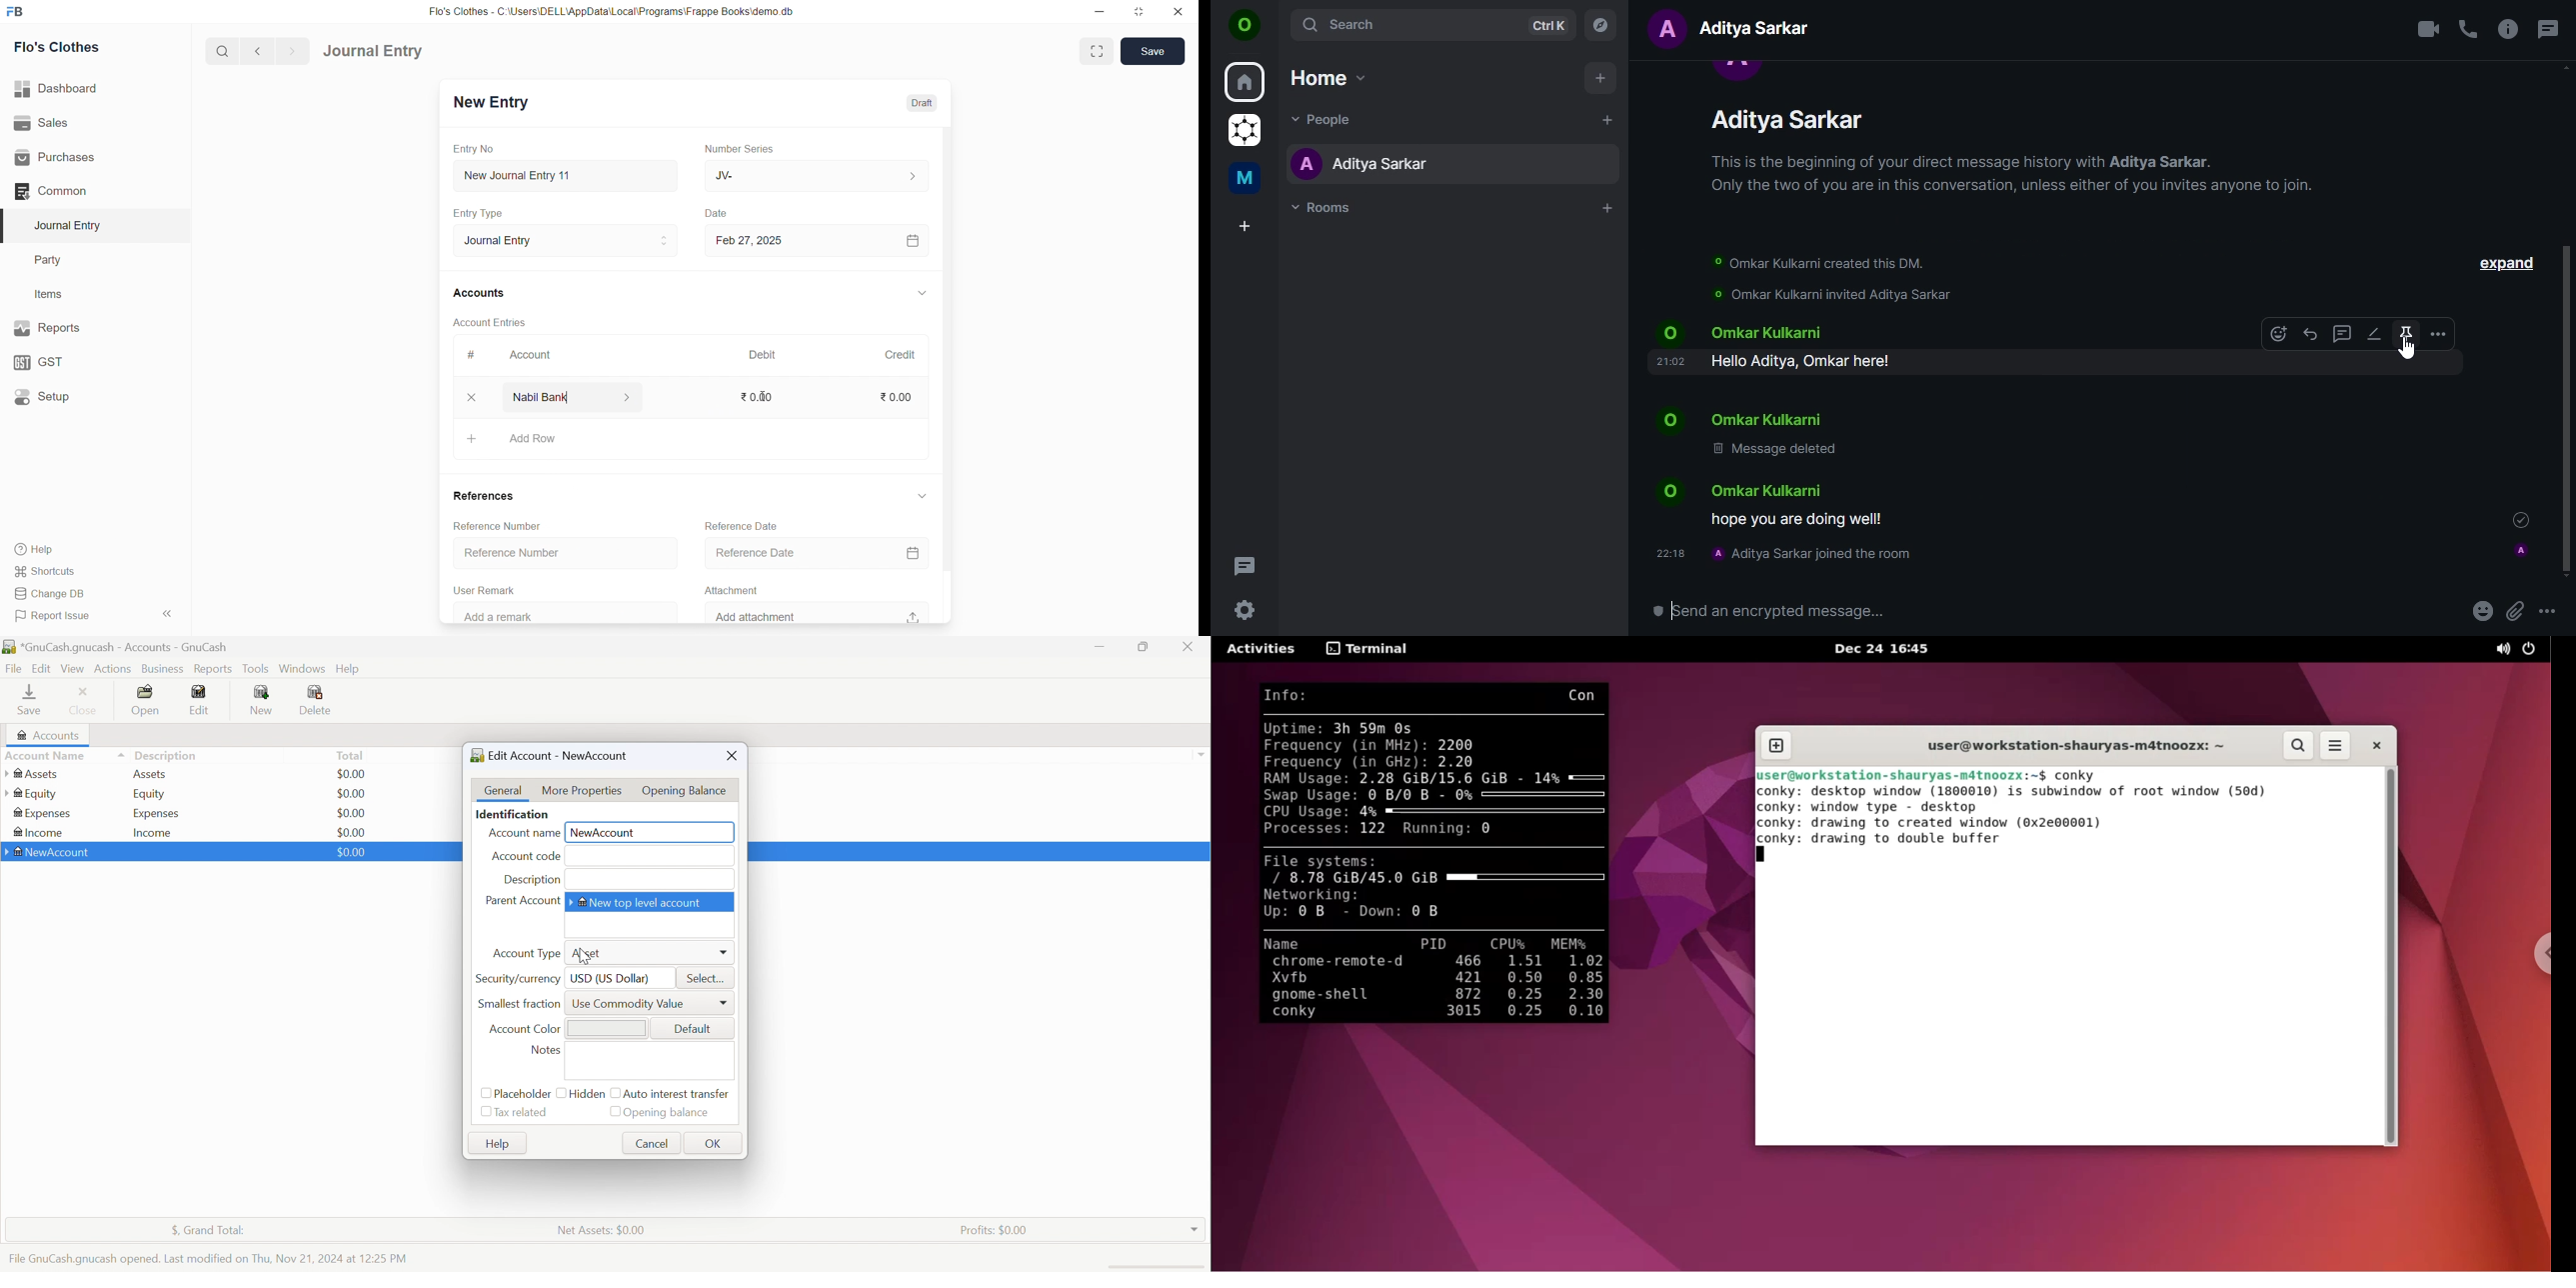 This screenshot has width=2576, height=1288. What do you see at coordinates (1145, 645) in the screenshot?
I see `Restore Down` at bounding box center [1145, 645].